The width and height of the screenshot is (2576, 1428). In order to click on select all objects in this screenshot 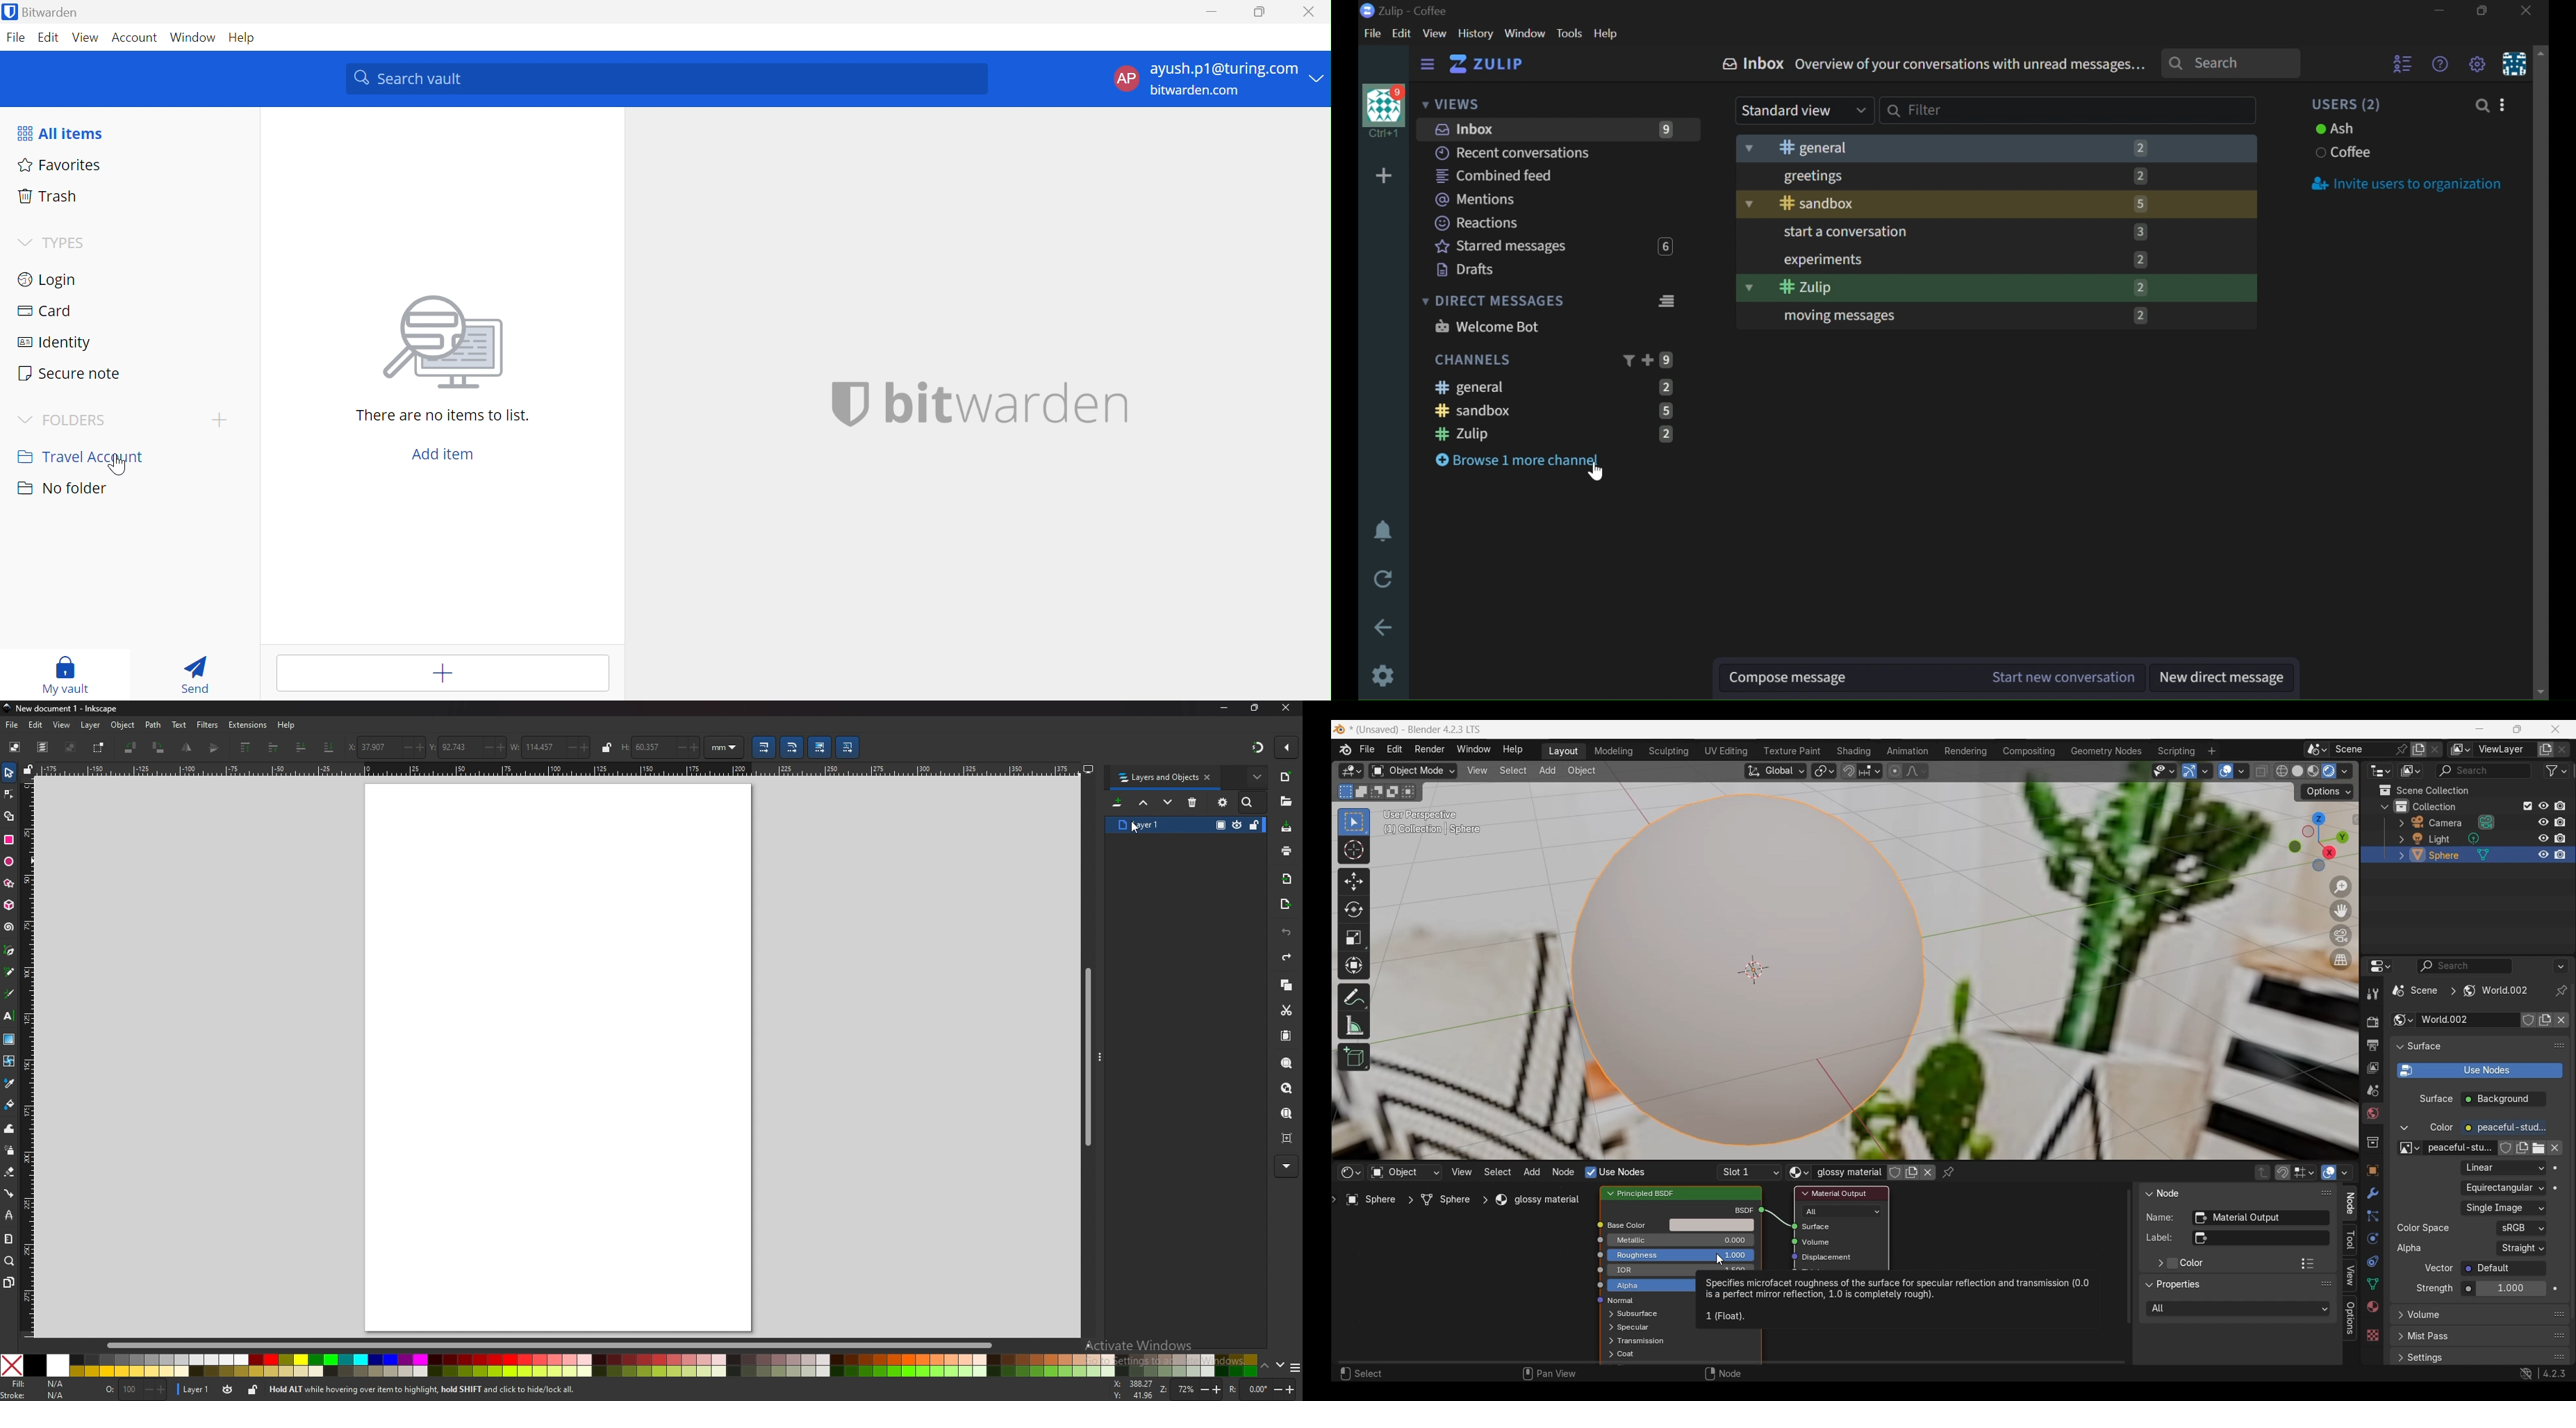, I will do `click(15, 746)`.